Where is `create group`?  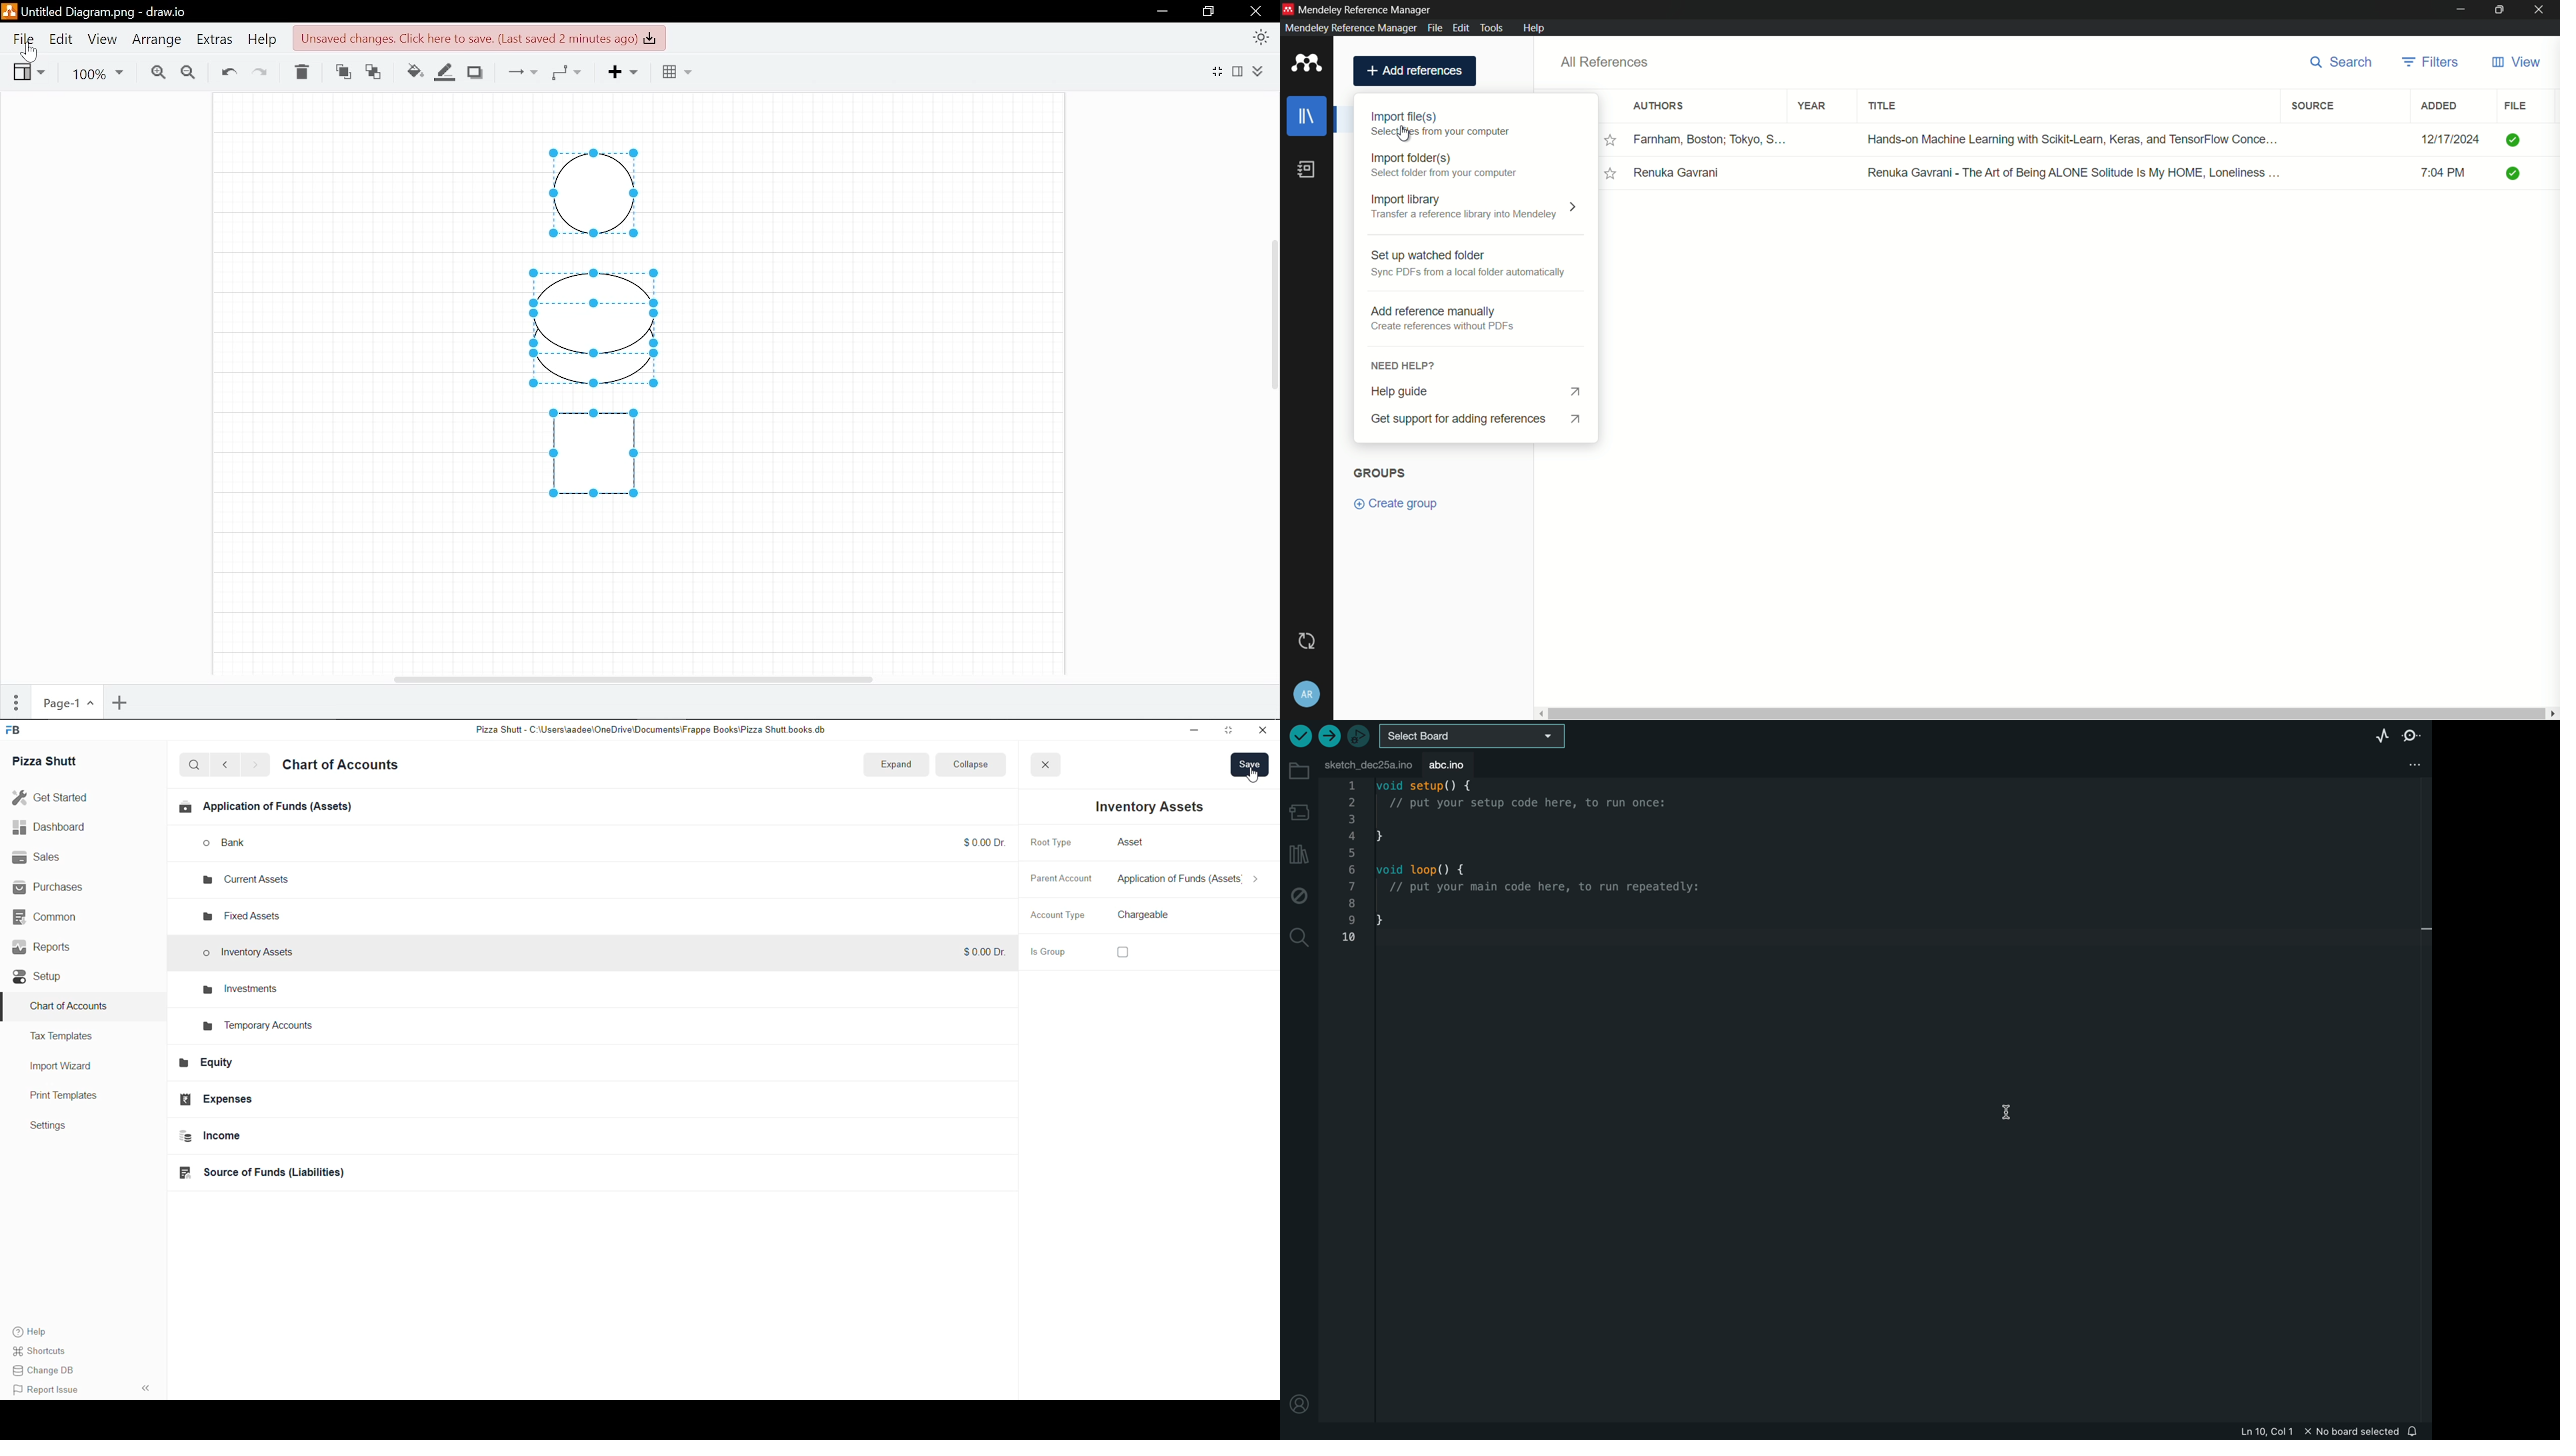 create group is located at coordinates (1399, 504).